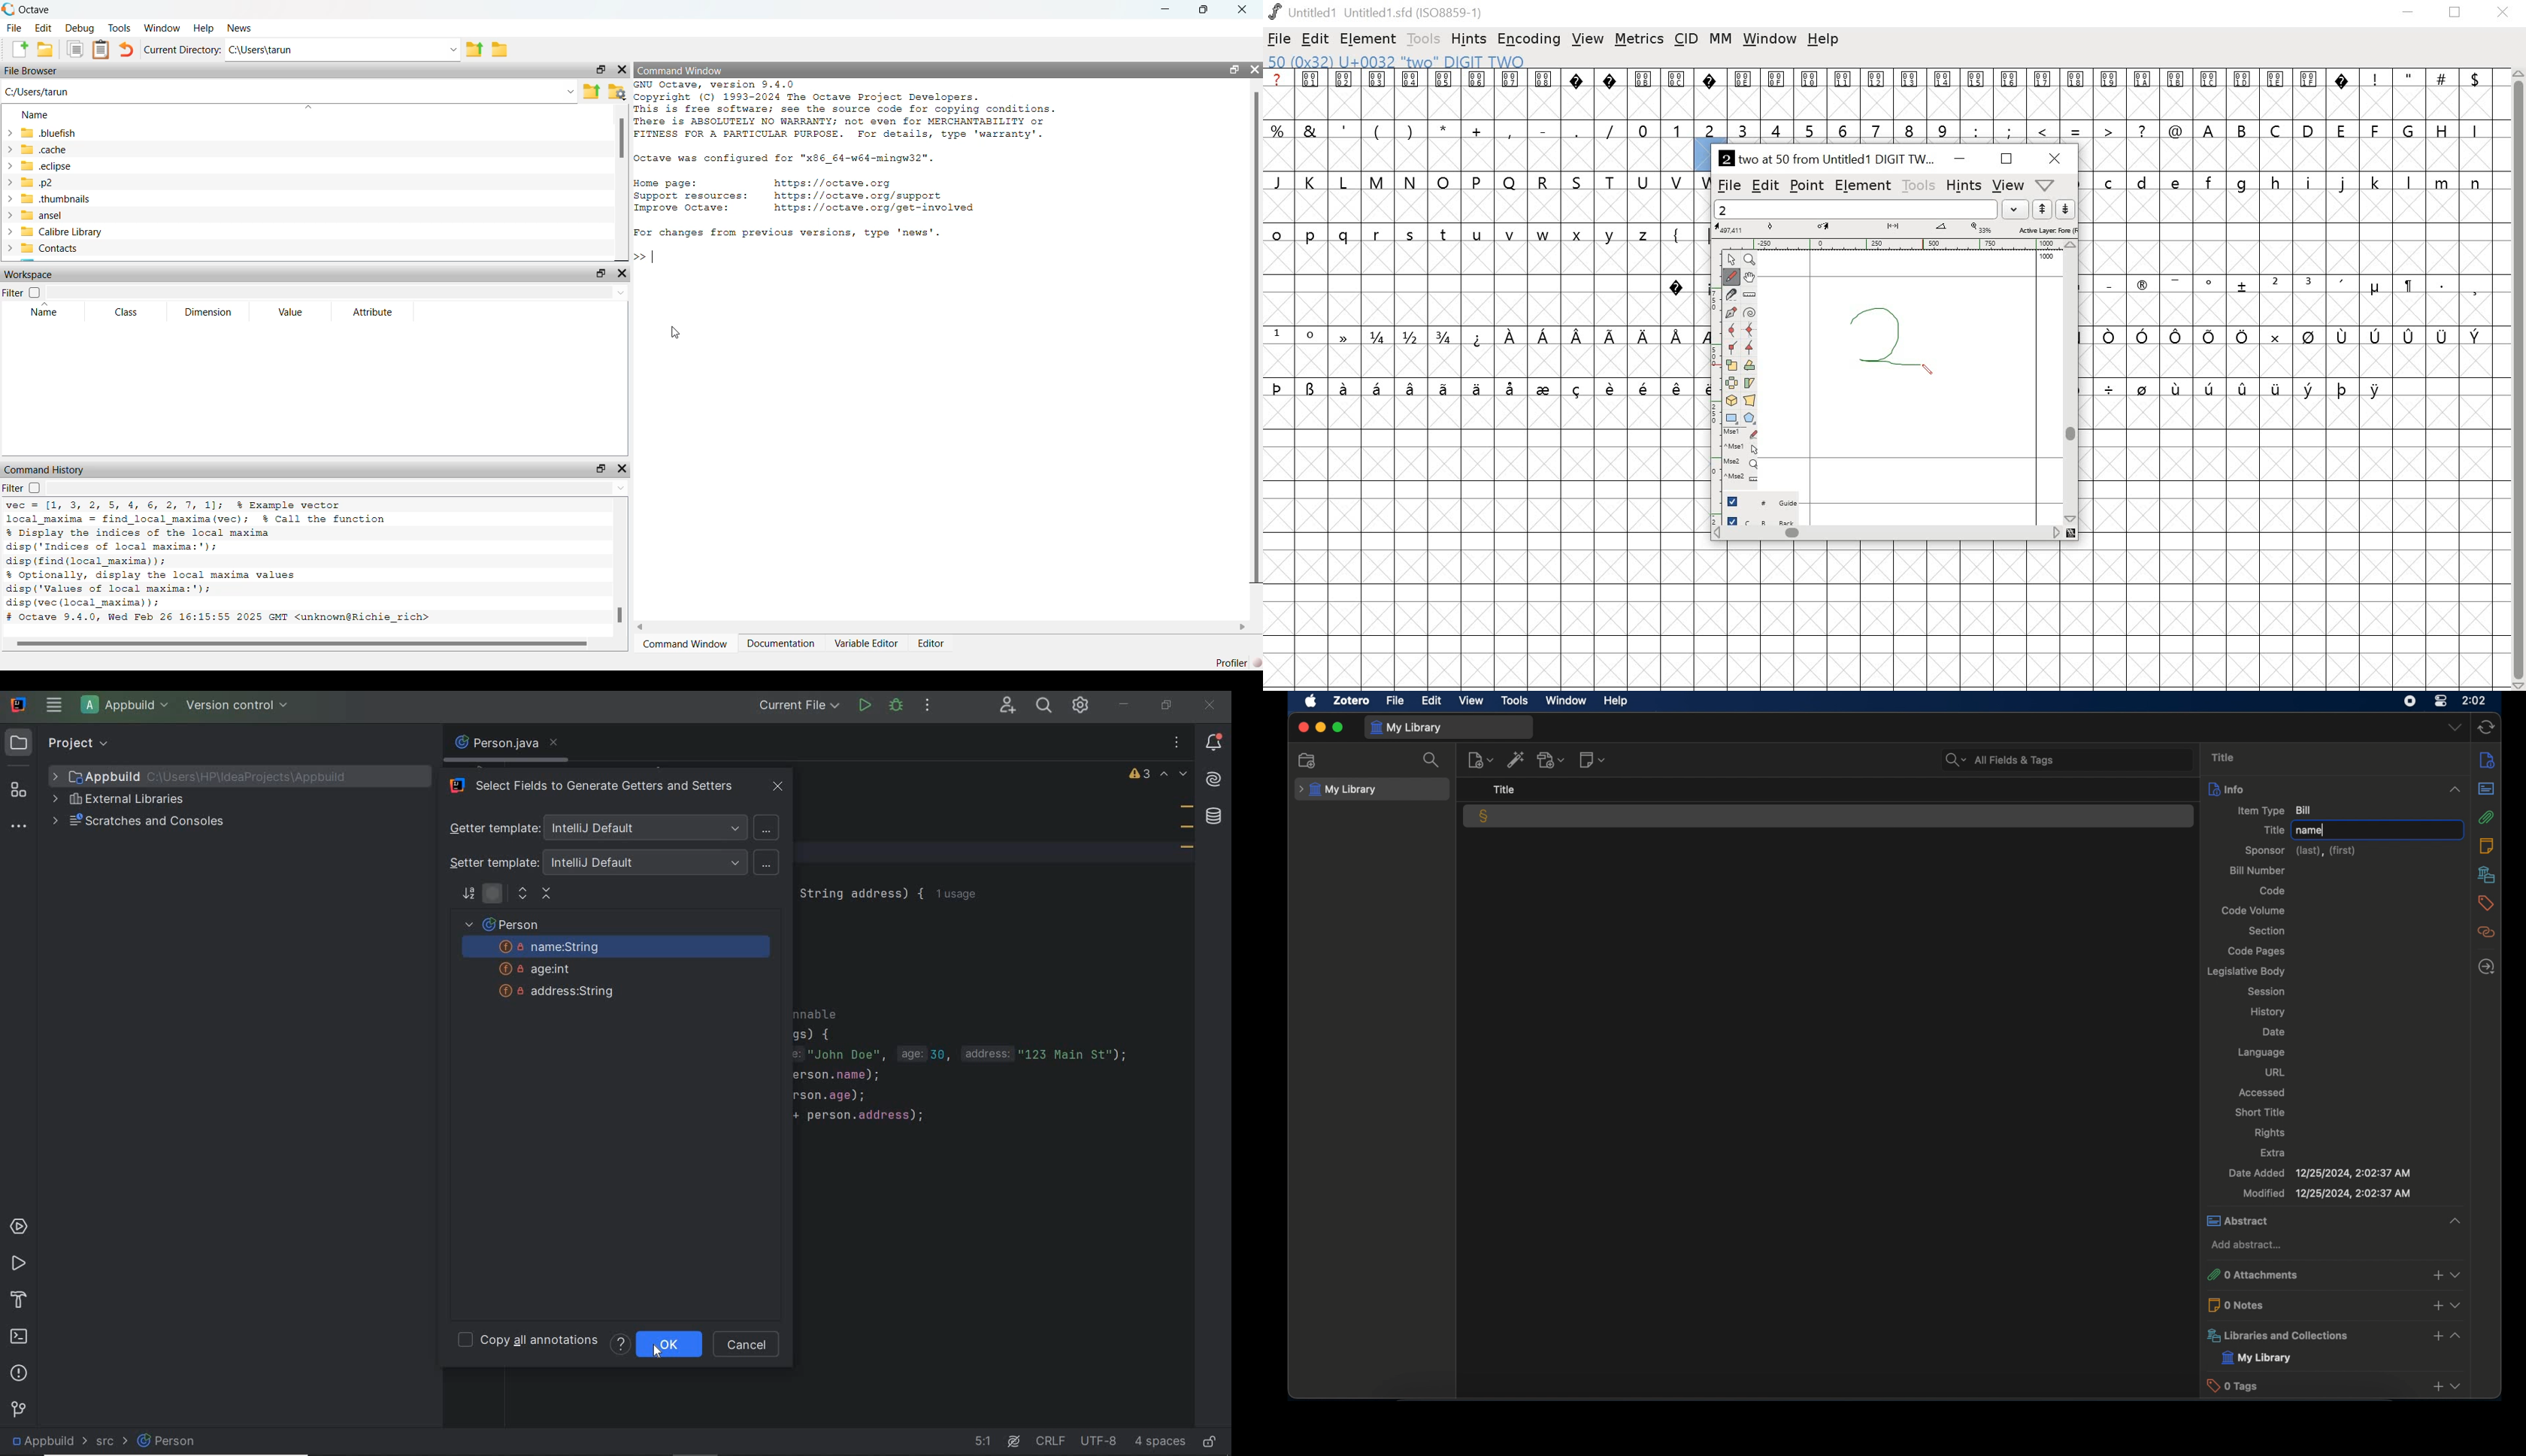  Describe the element at coordinates (2015, 209) in the screenshot. I see `dropdown` at that location.